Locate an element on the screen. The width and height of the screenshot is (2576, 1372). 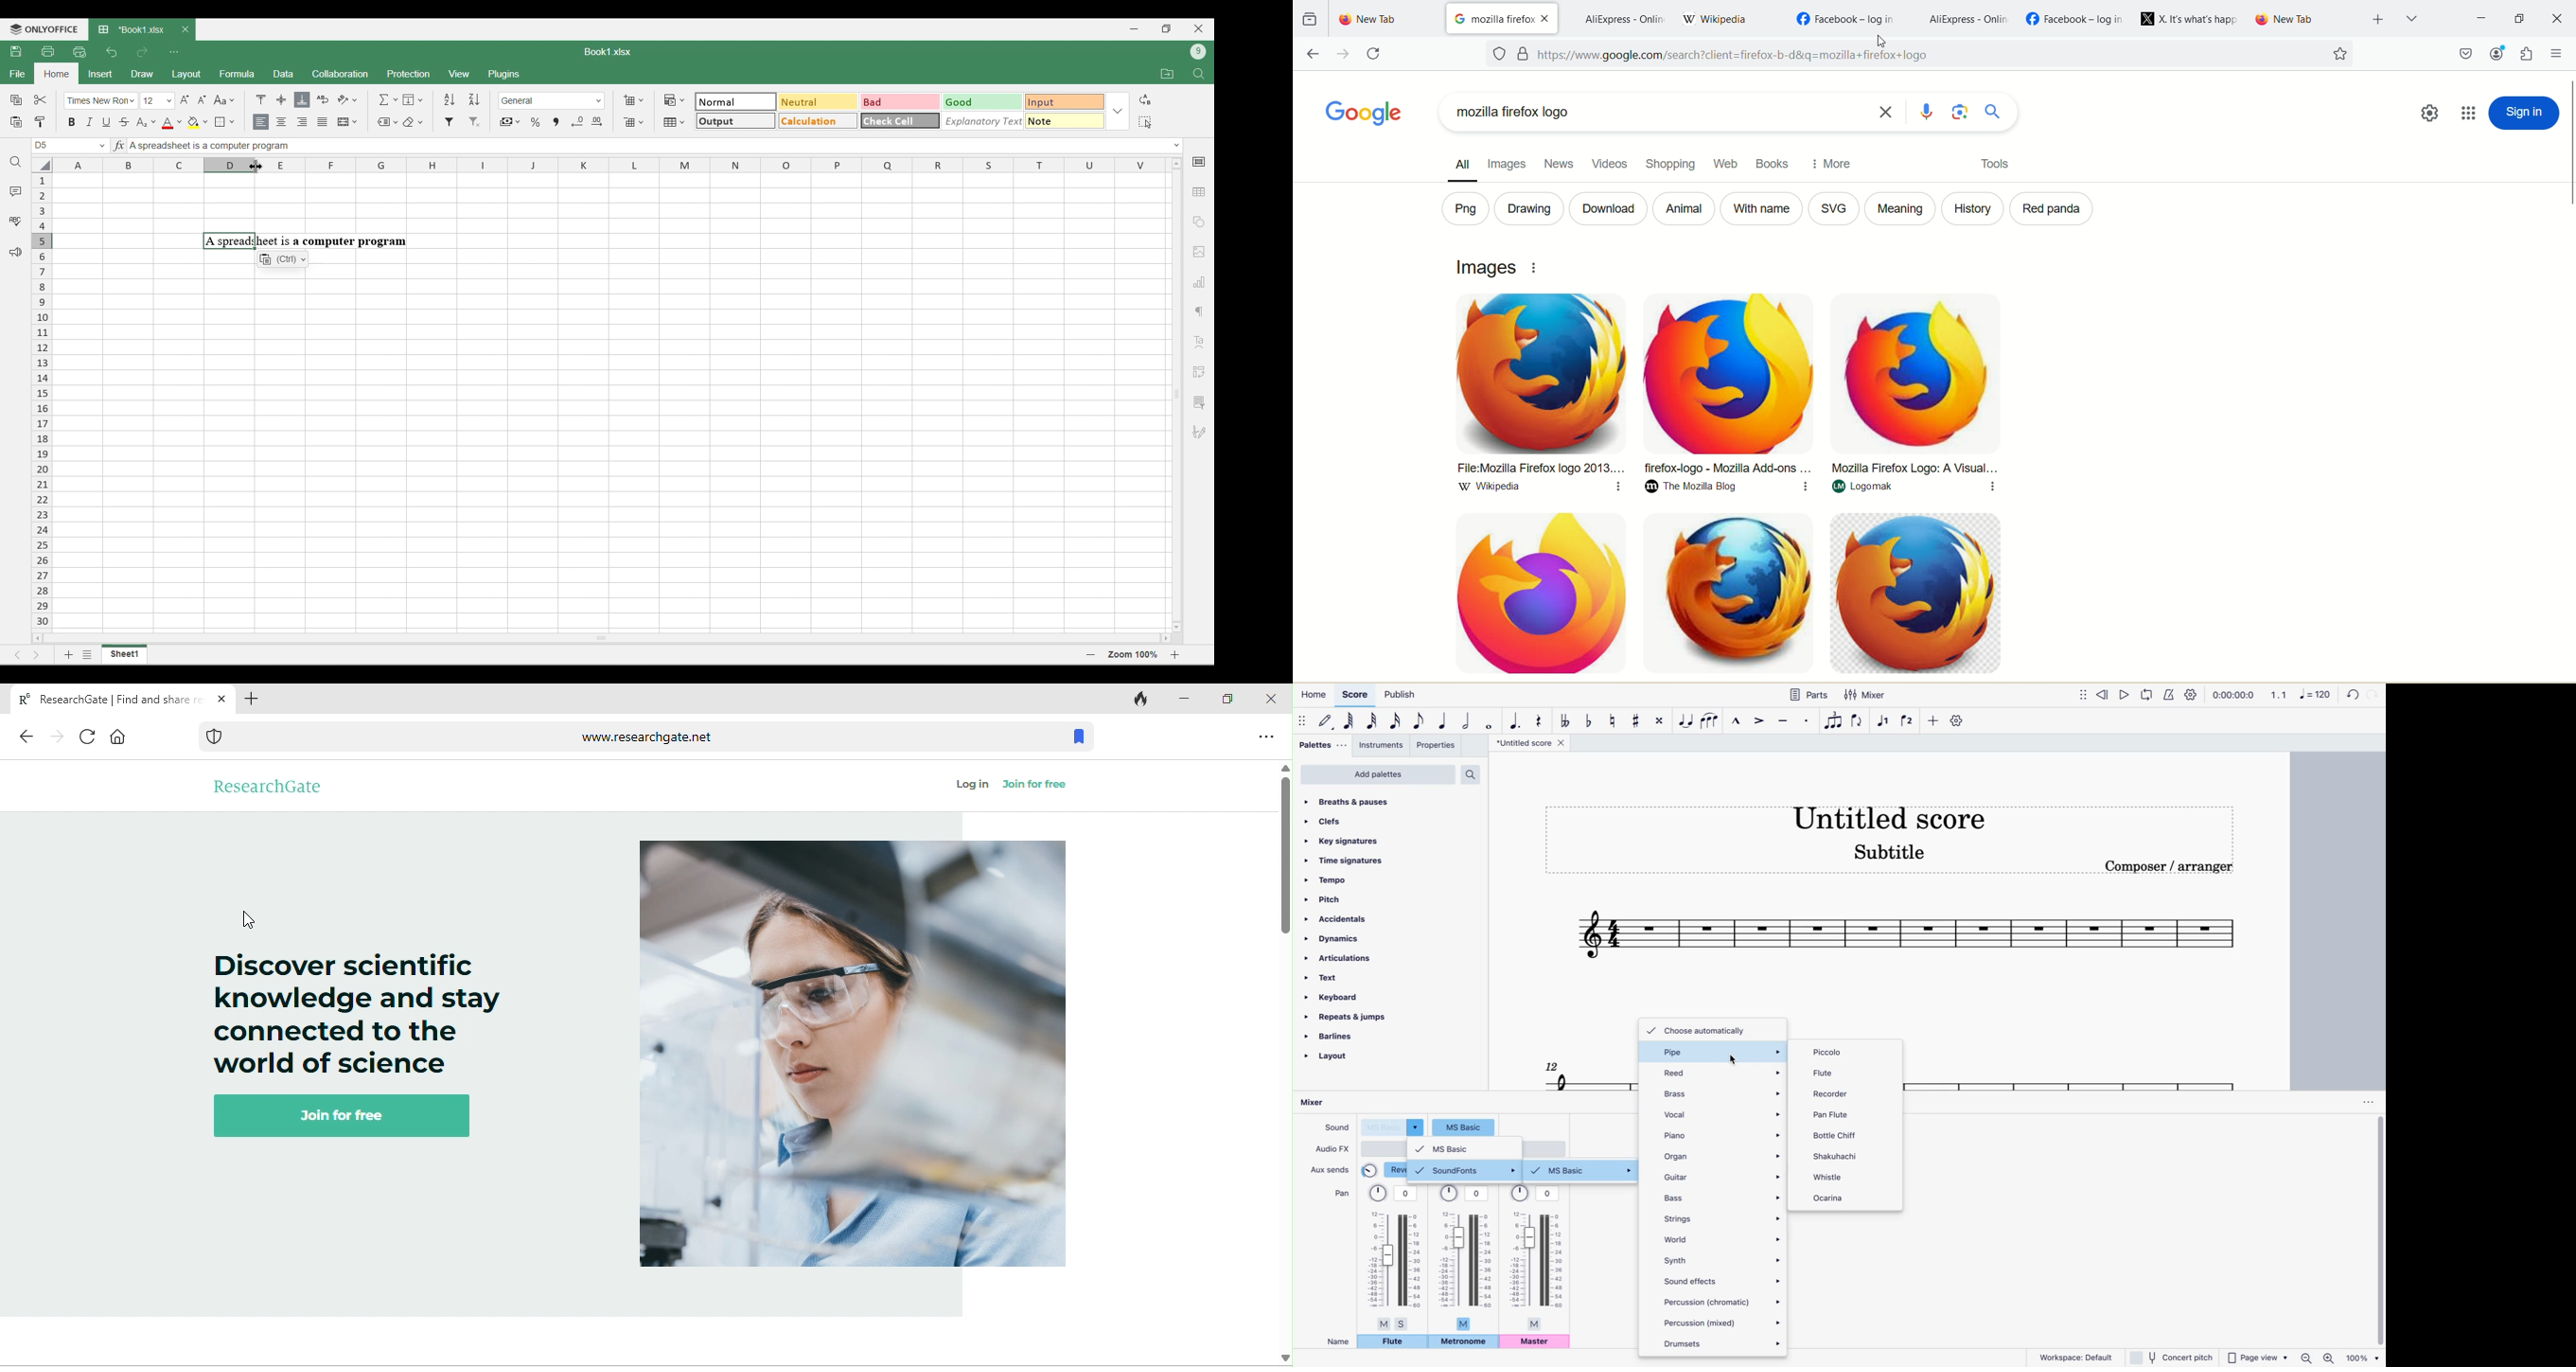
Copy formatting is located at coordinates (40, 122).